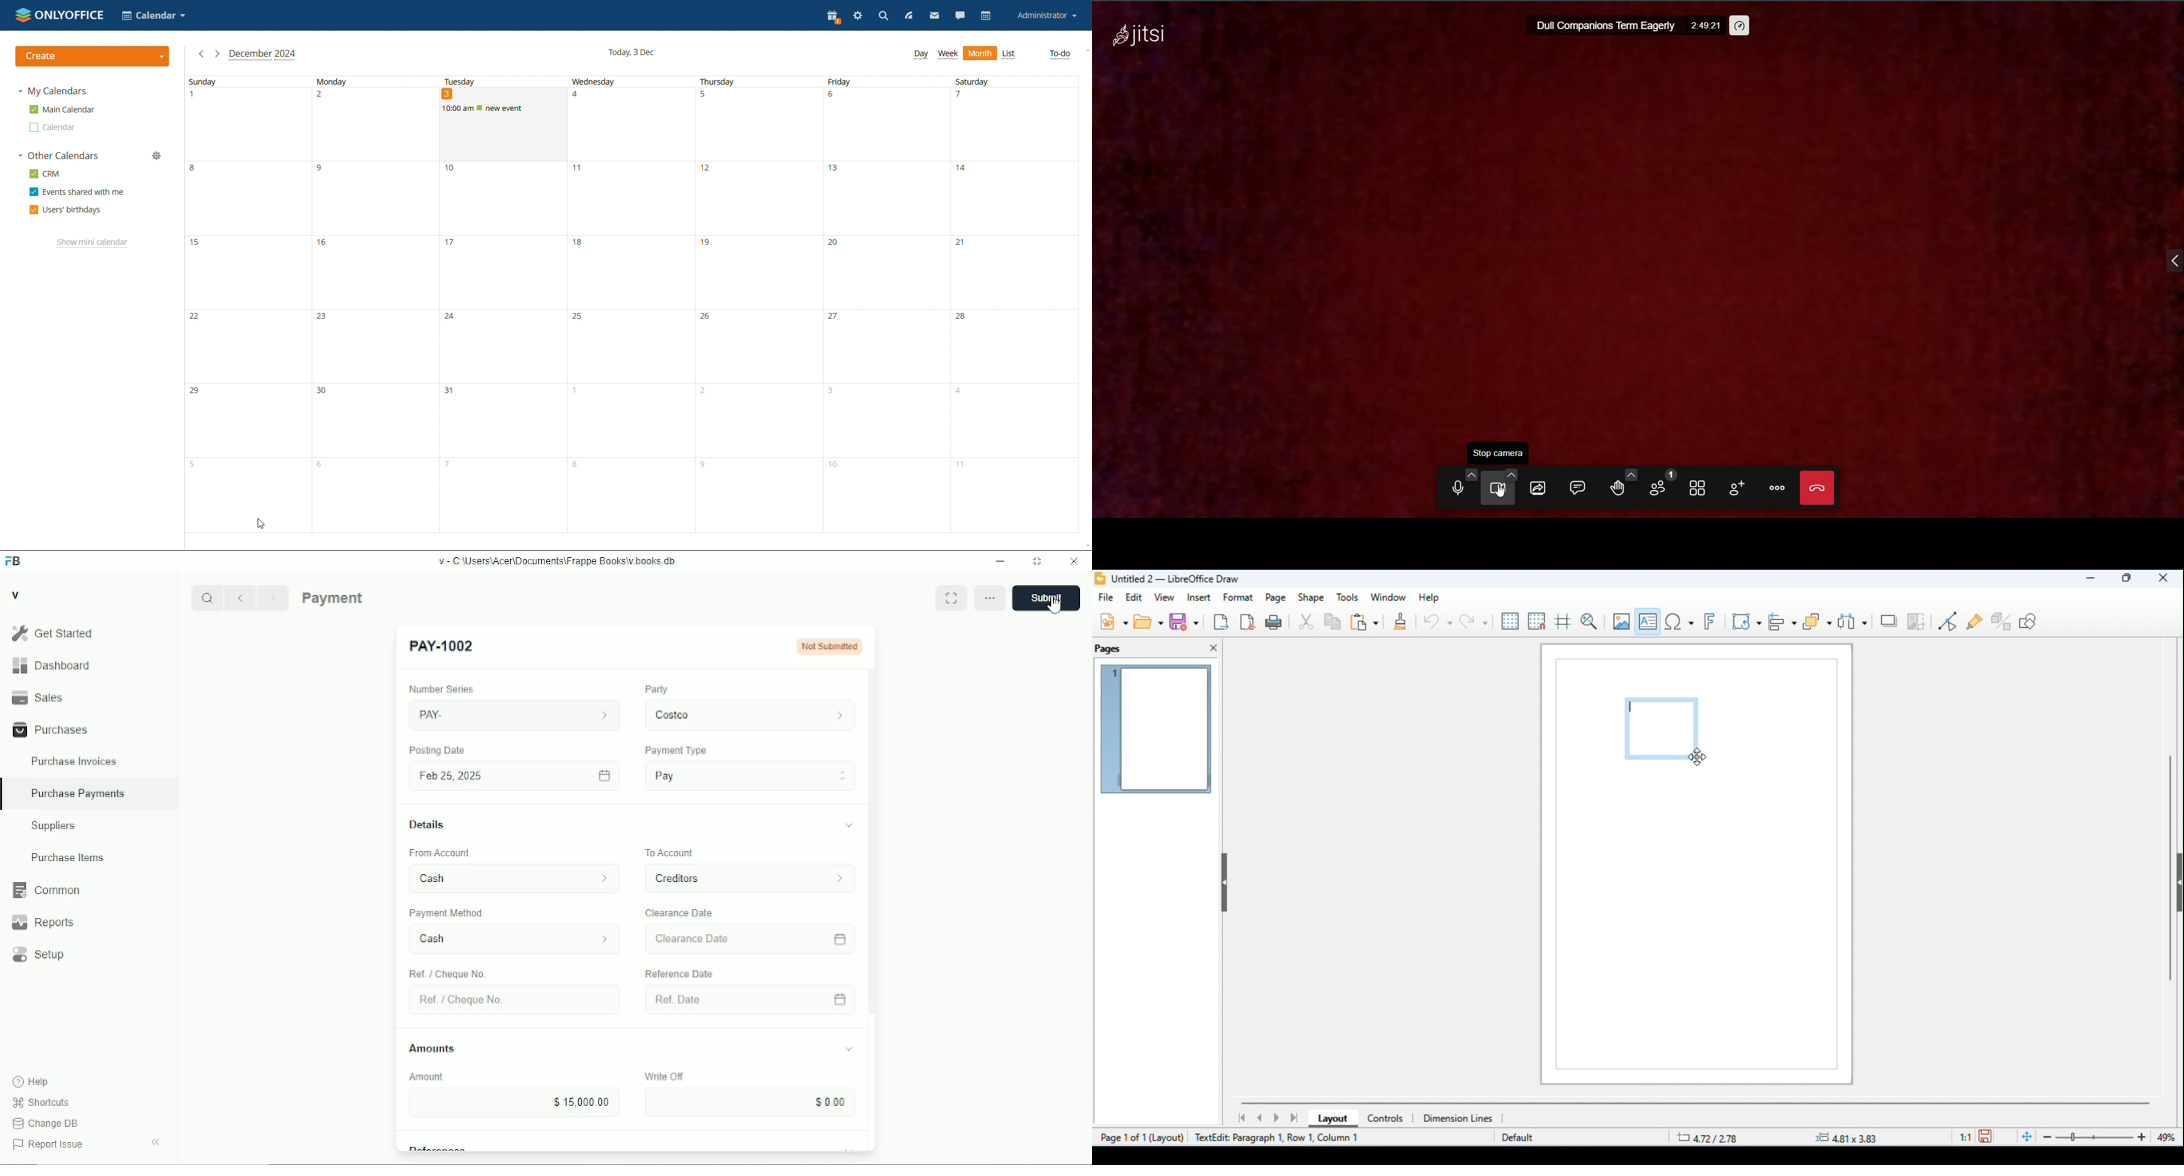 The height and width of the screenshot is (1176, 2184). What do you see at coordinates (751, 713) in the screenshot?
I see `costco` at bounding box center [751, 713].